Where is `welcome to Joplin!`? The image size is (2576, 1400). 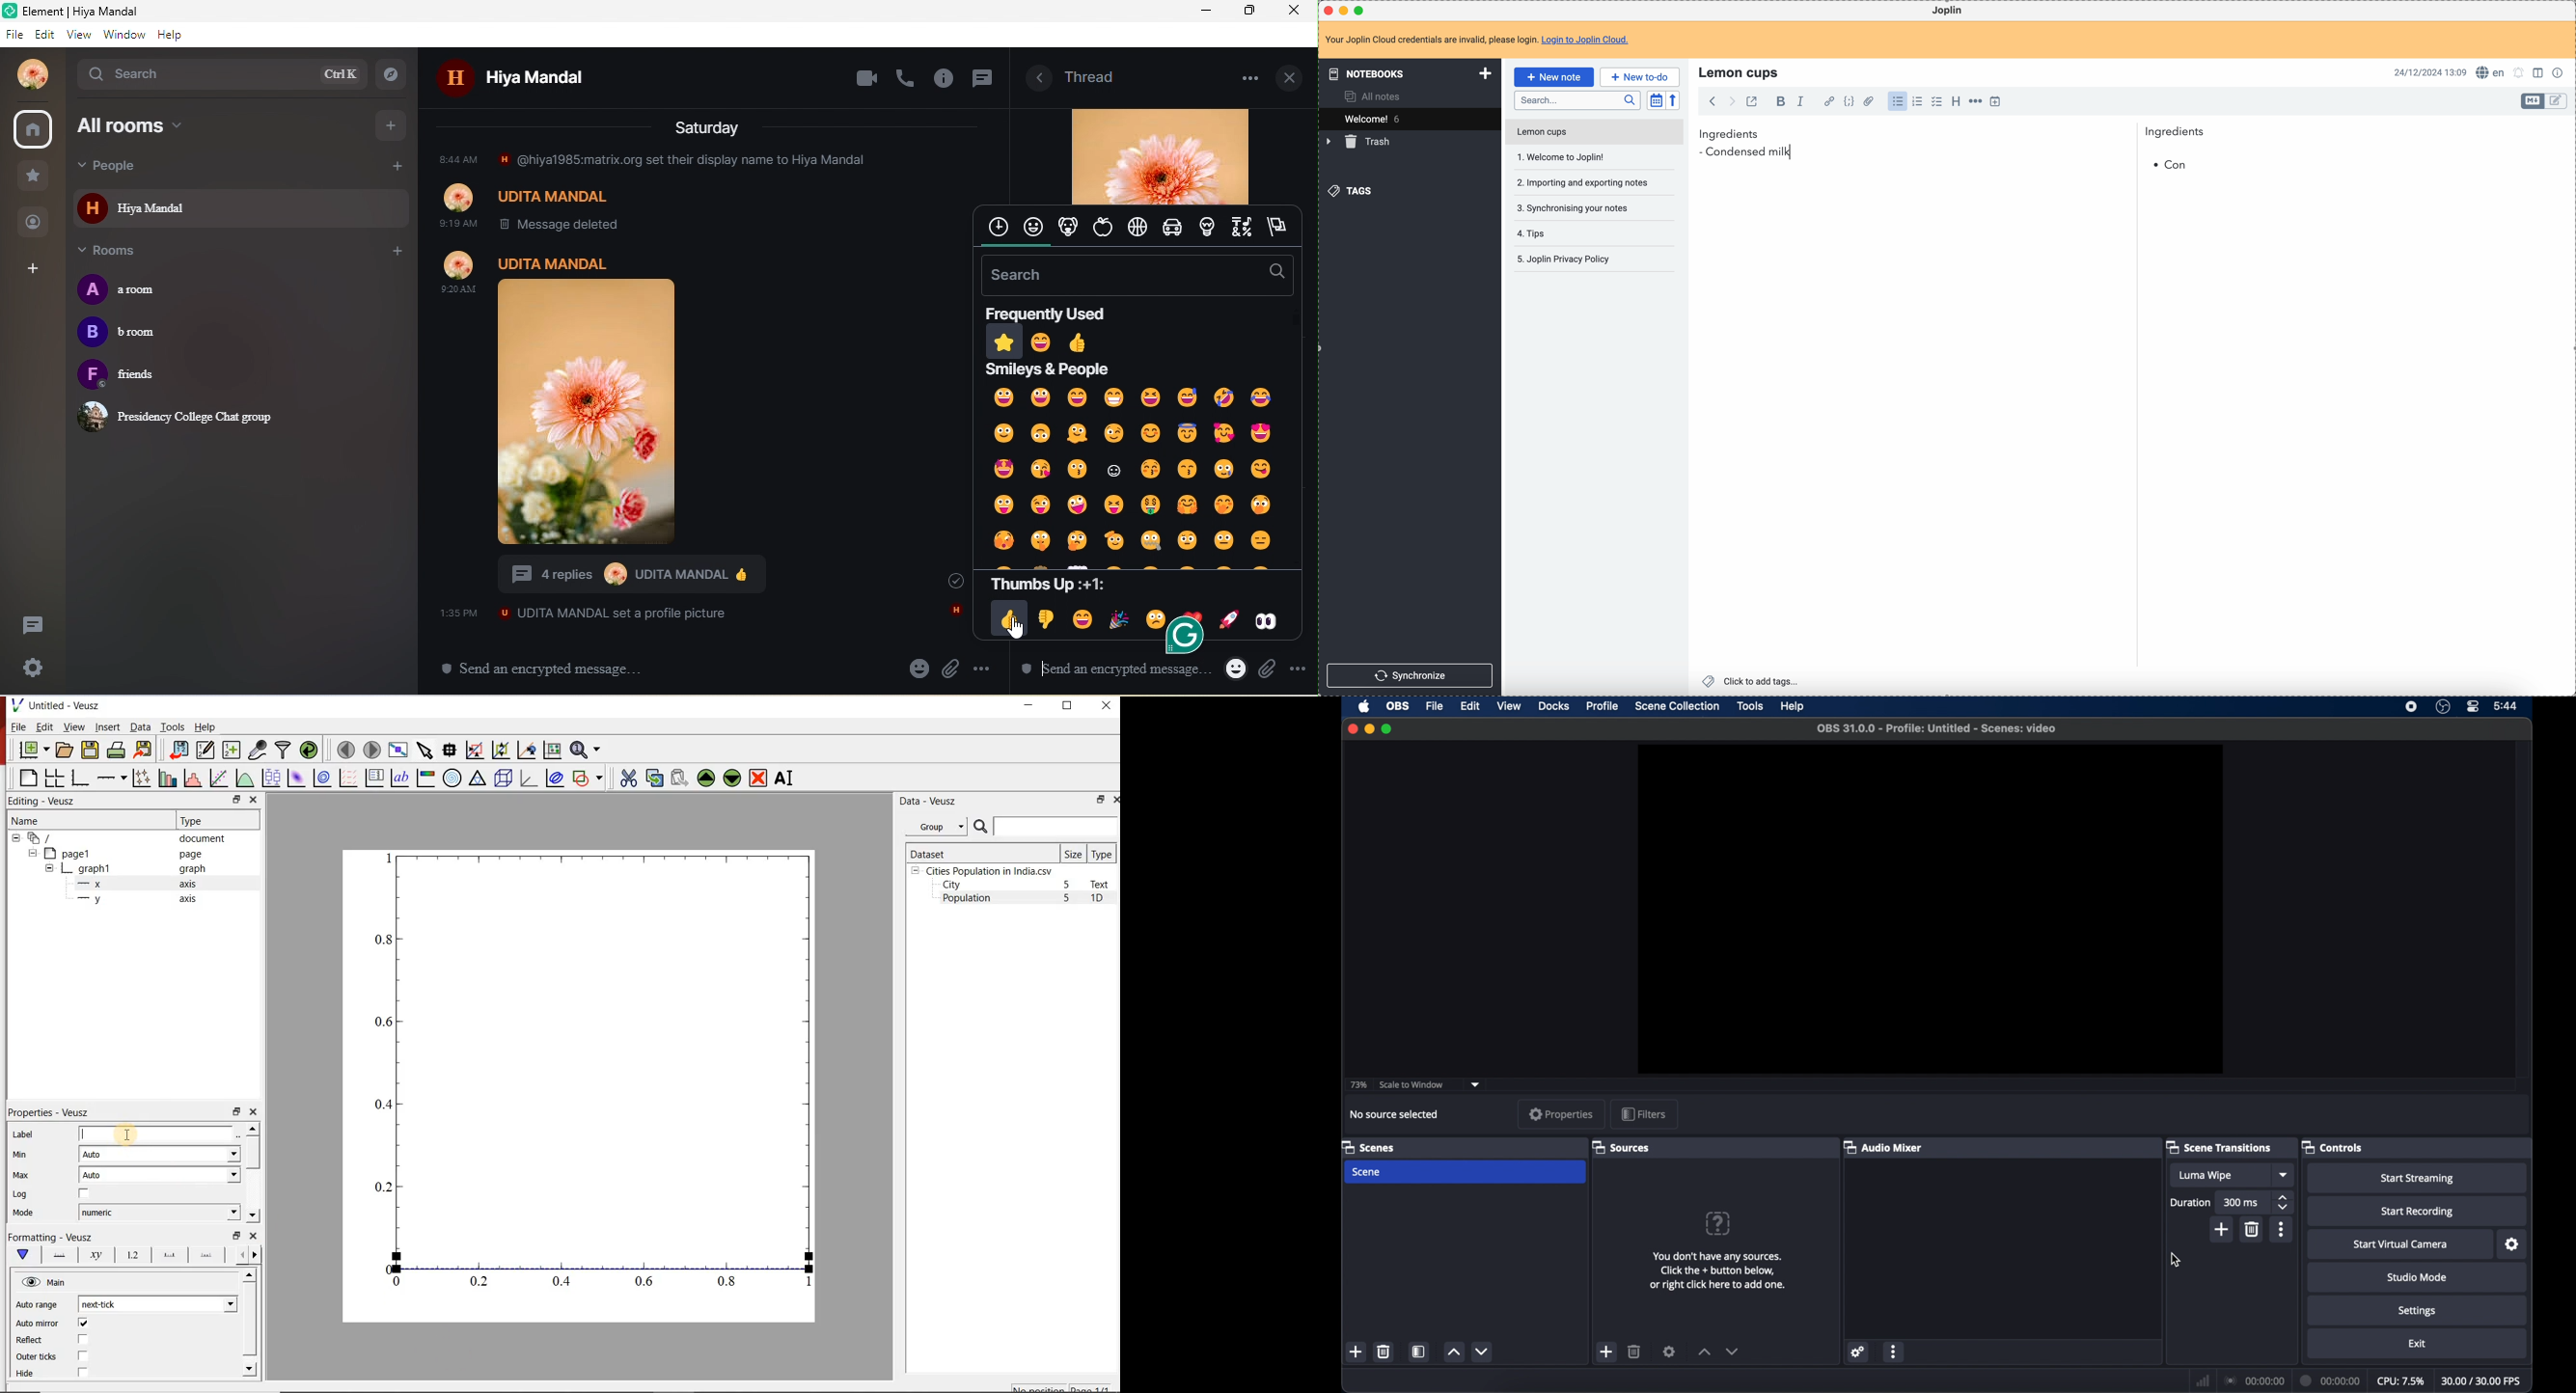 welcome to Joplin! is located at coordinates (1562, 157).